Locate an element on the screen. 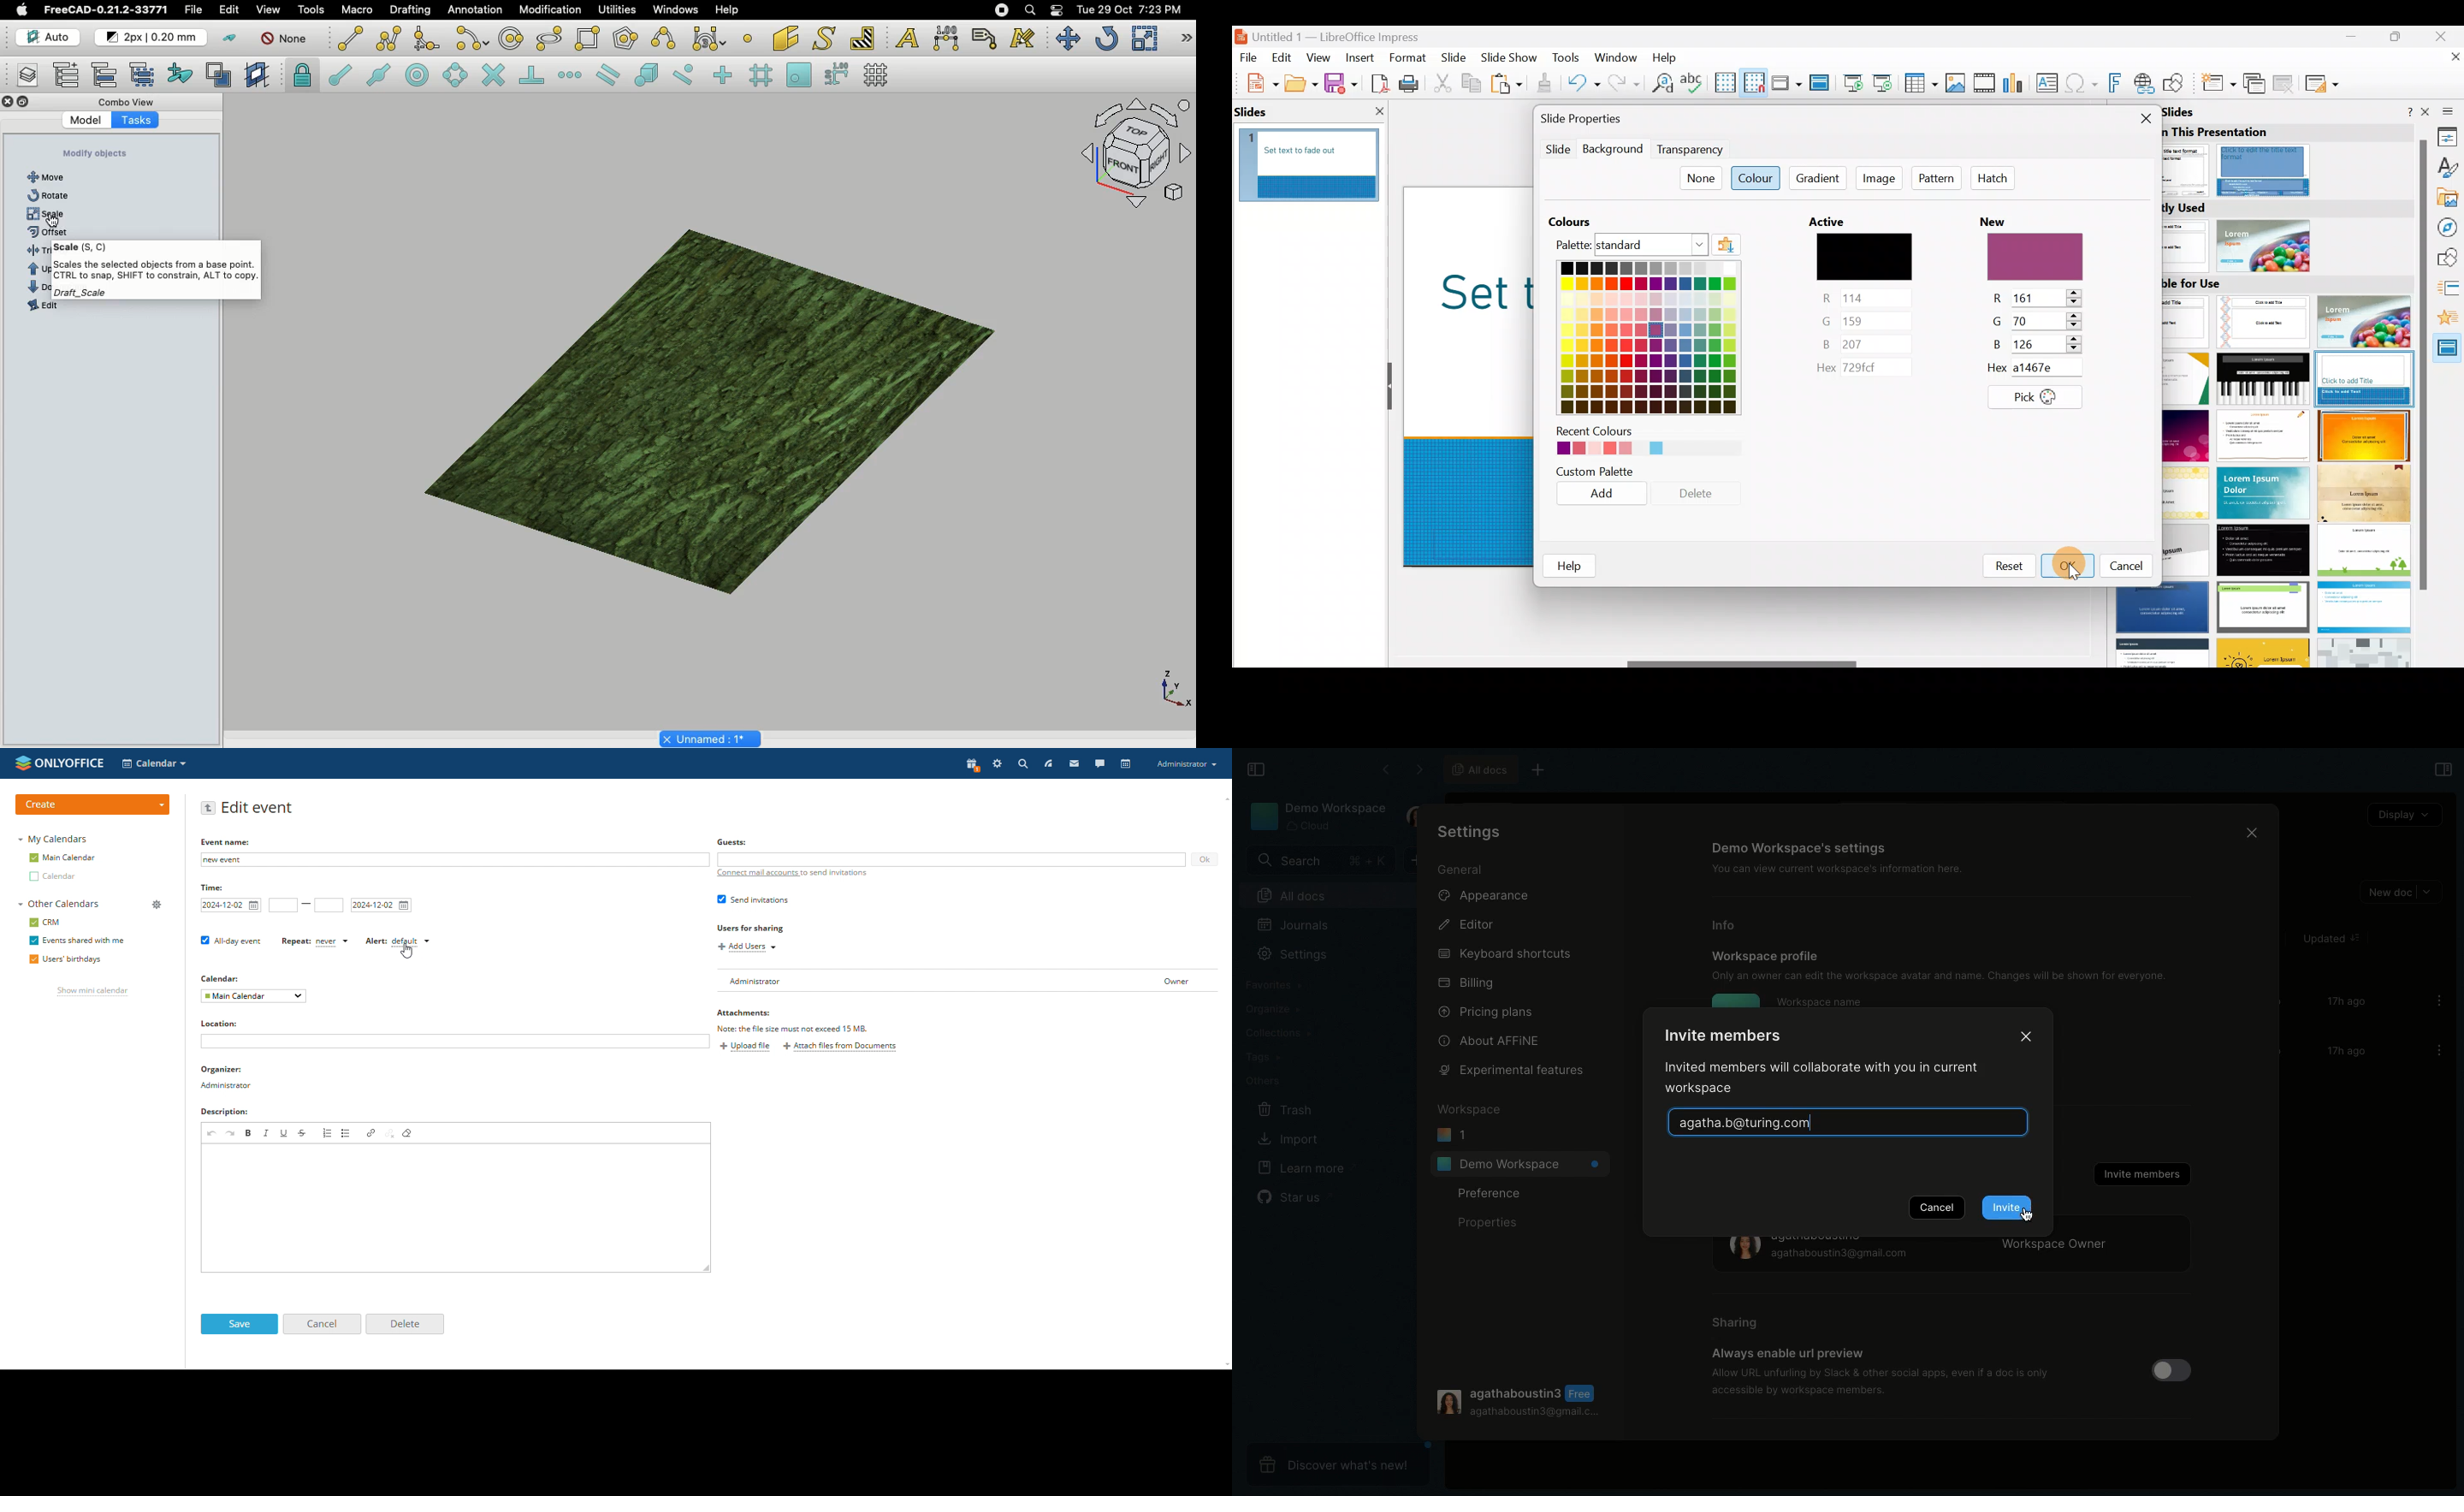  Cursor is located at coordinates (2071, 561).